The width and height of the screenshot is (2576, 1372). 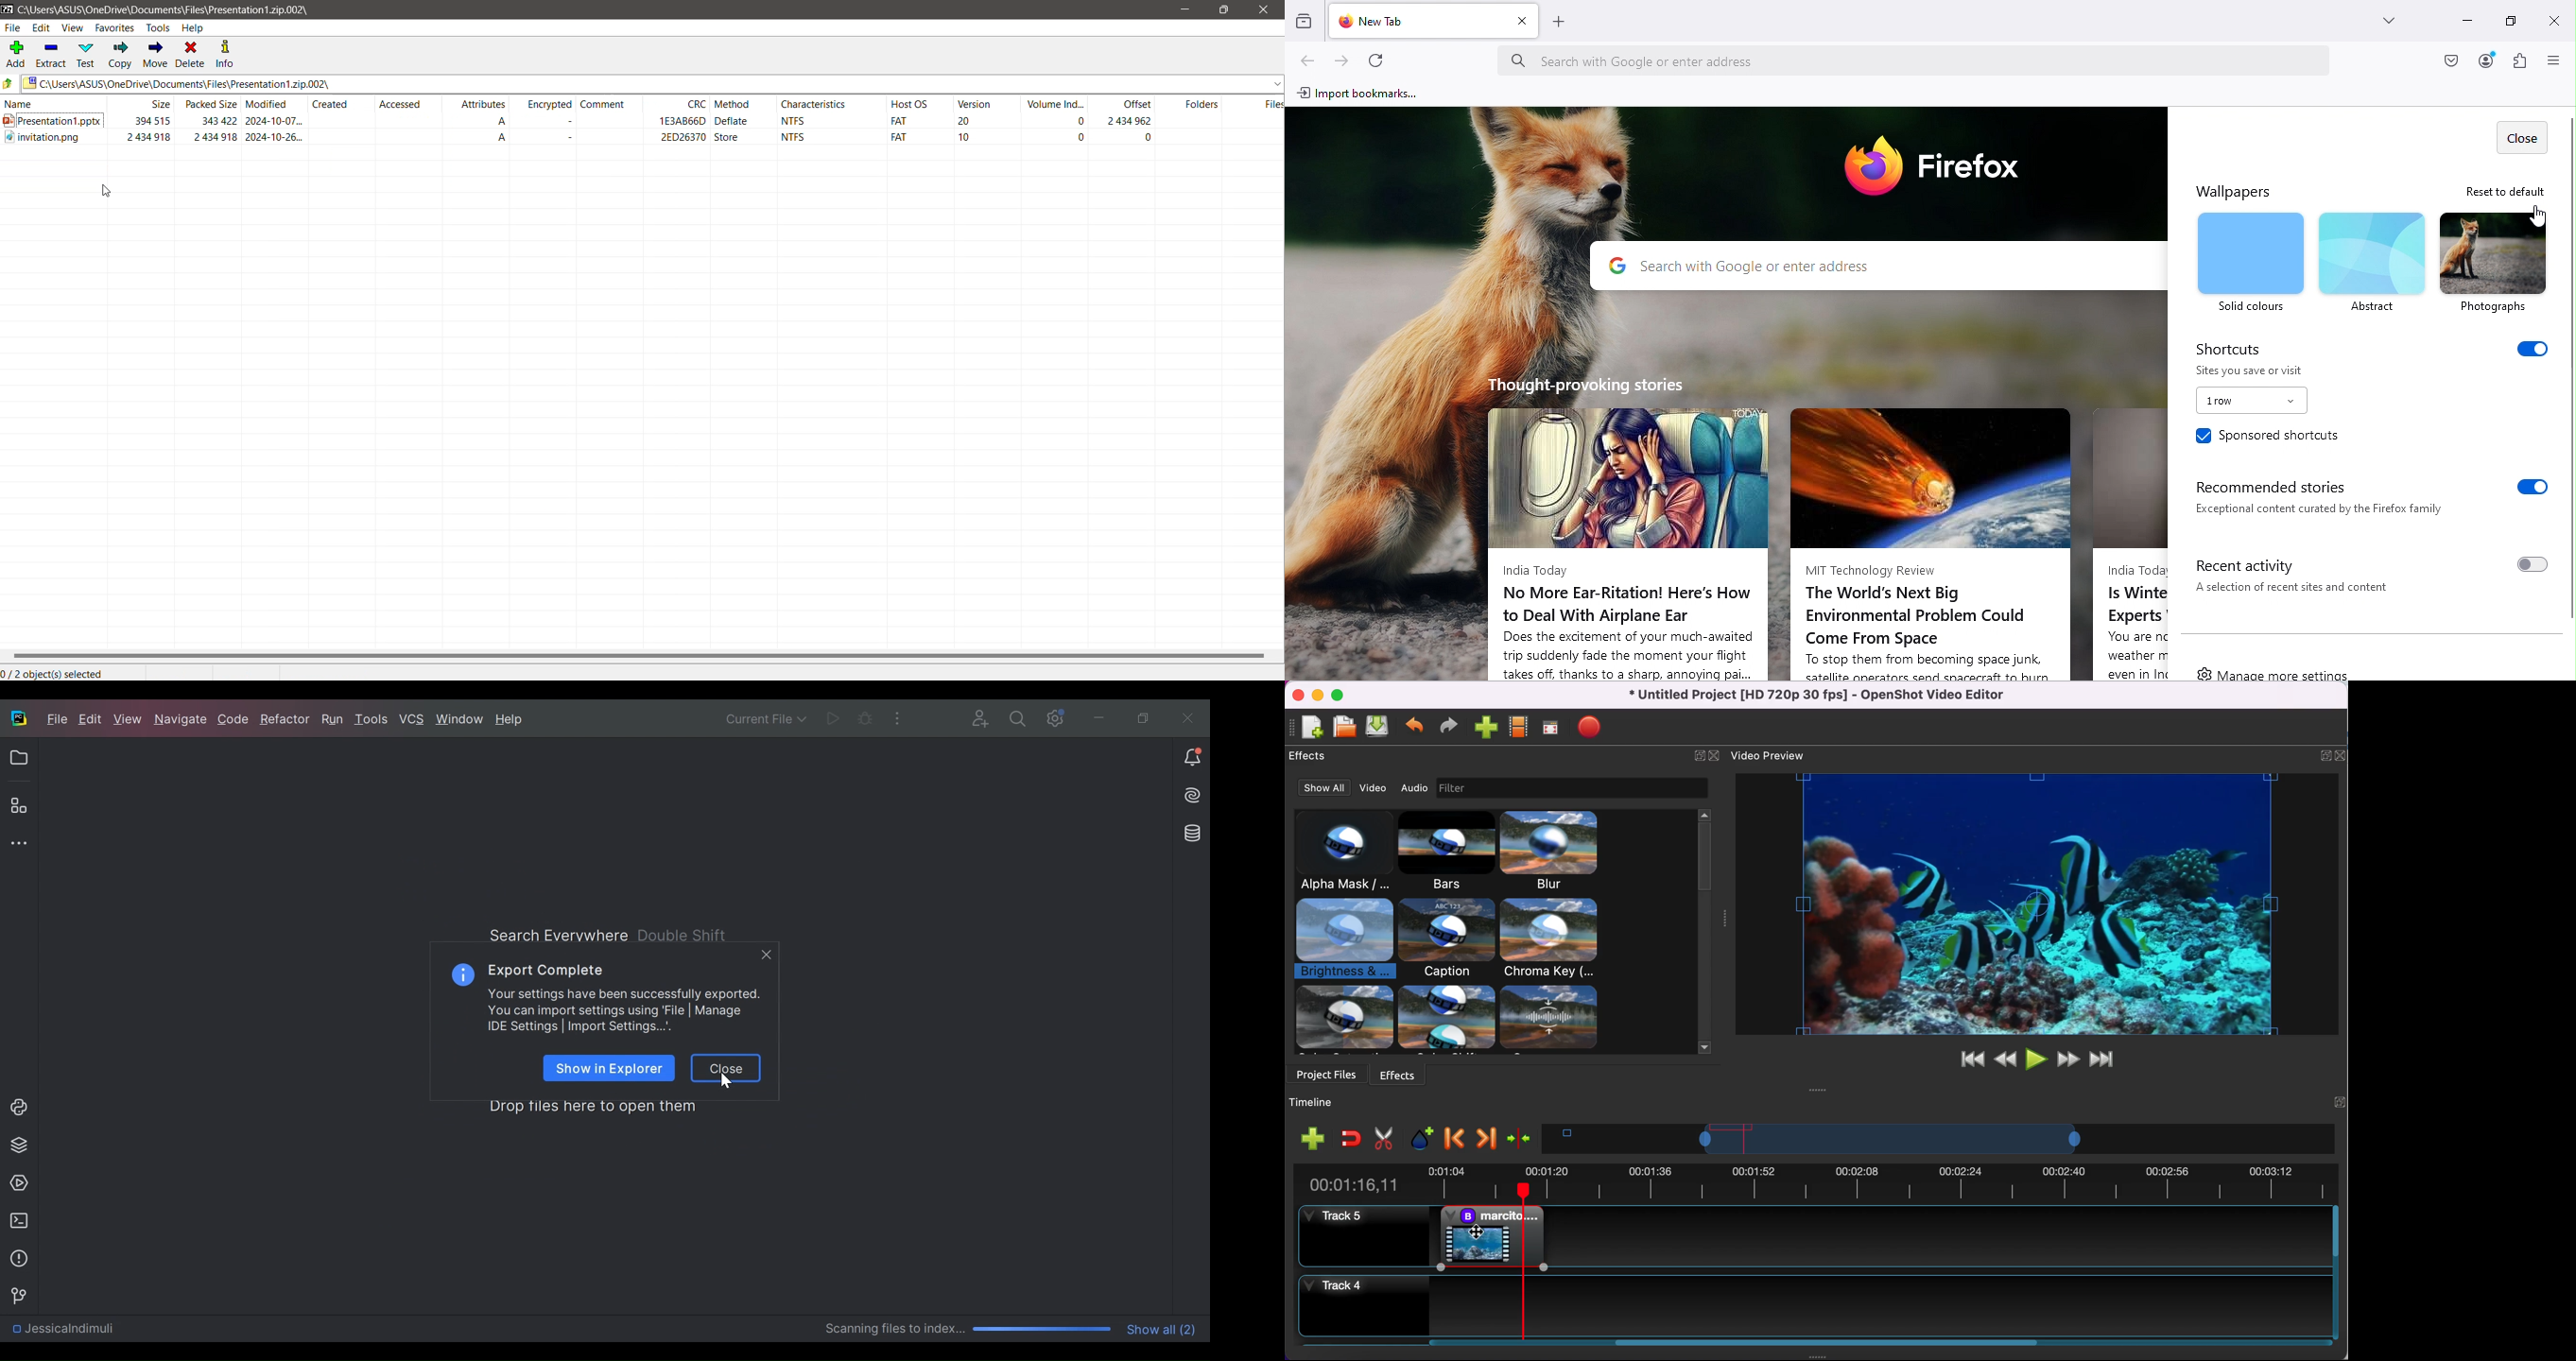 What do you see at coordinates (2324, 755) in the screenshot?
I see `expand/hide` at bounding box center [2324, 755].